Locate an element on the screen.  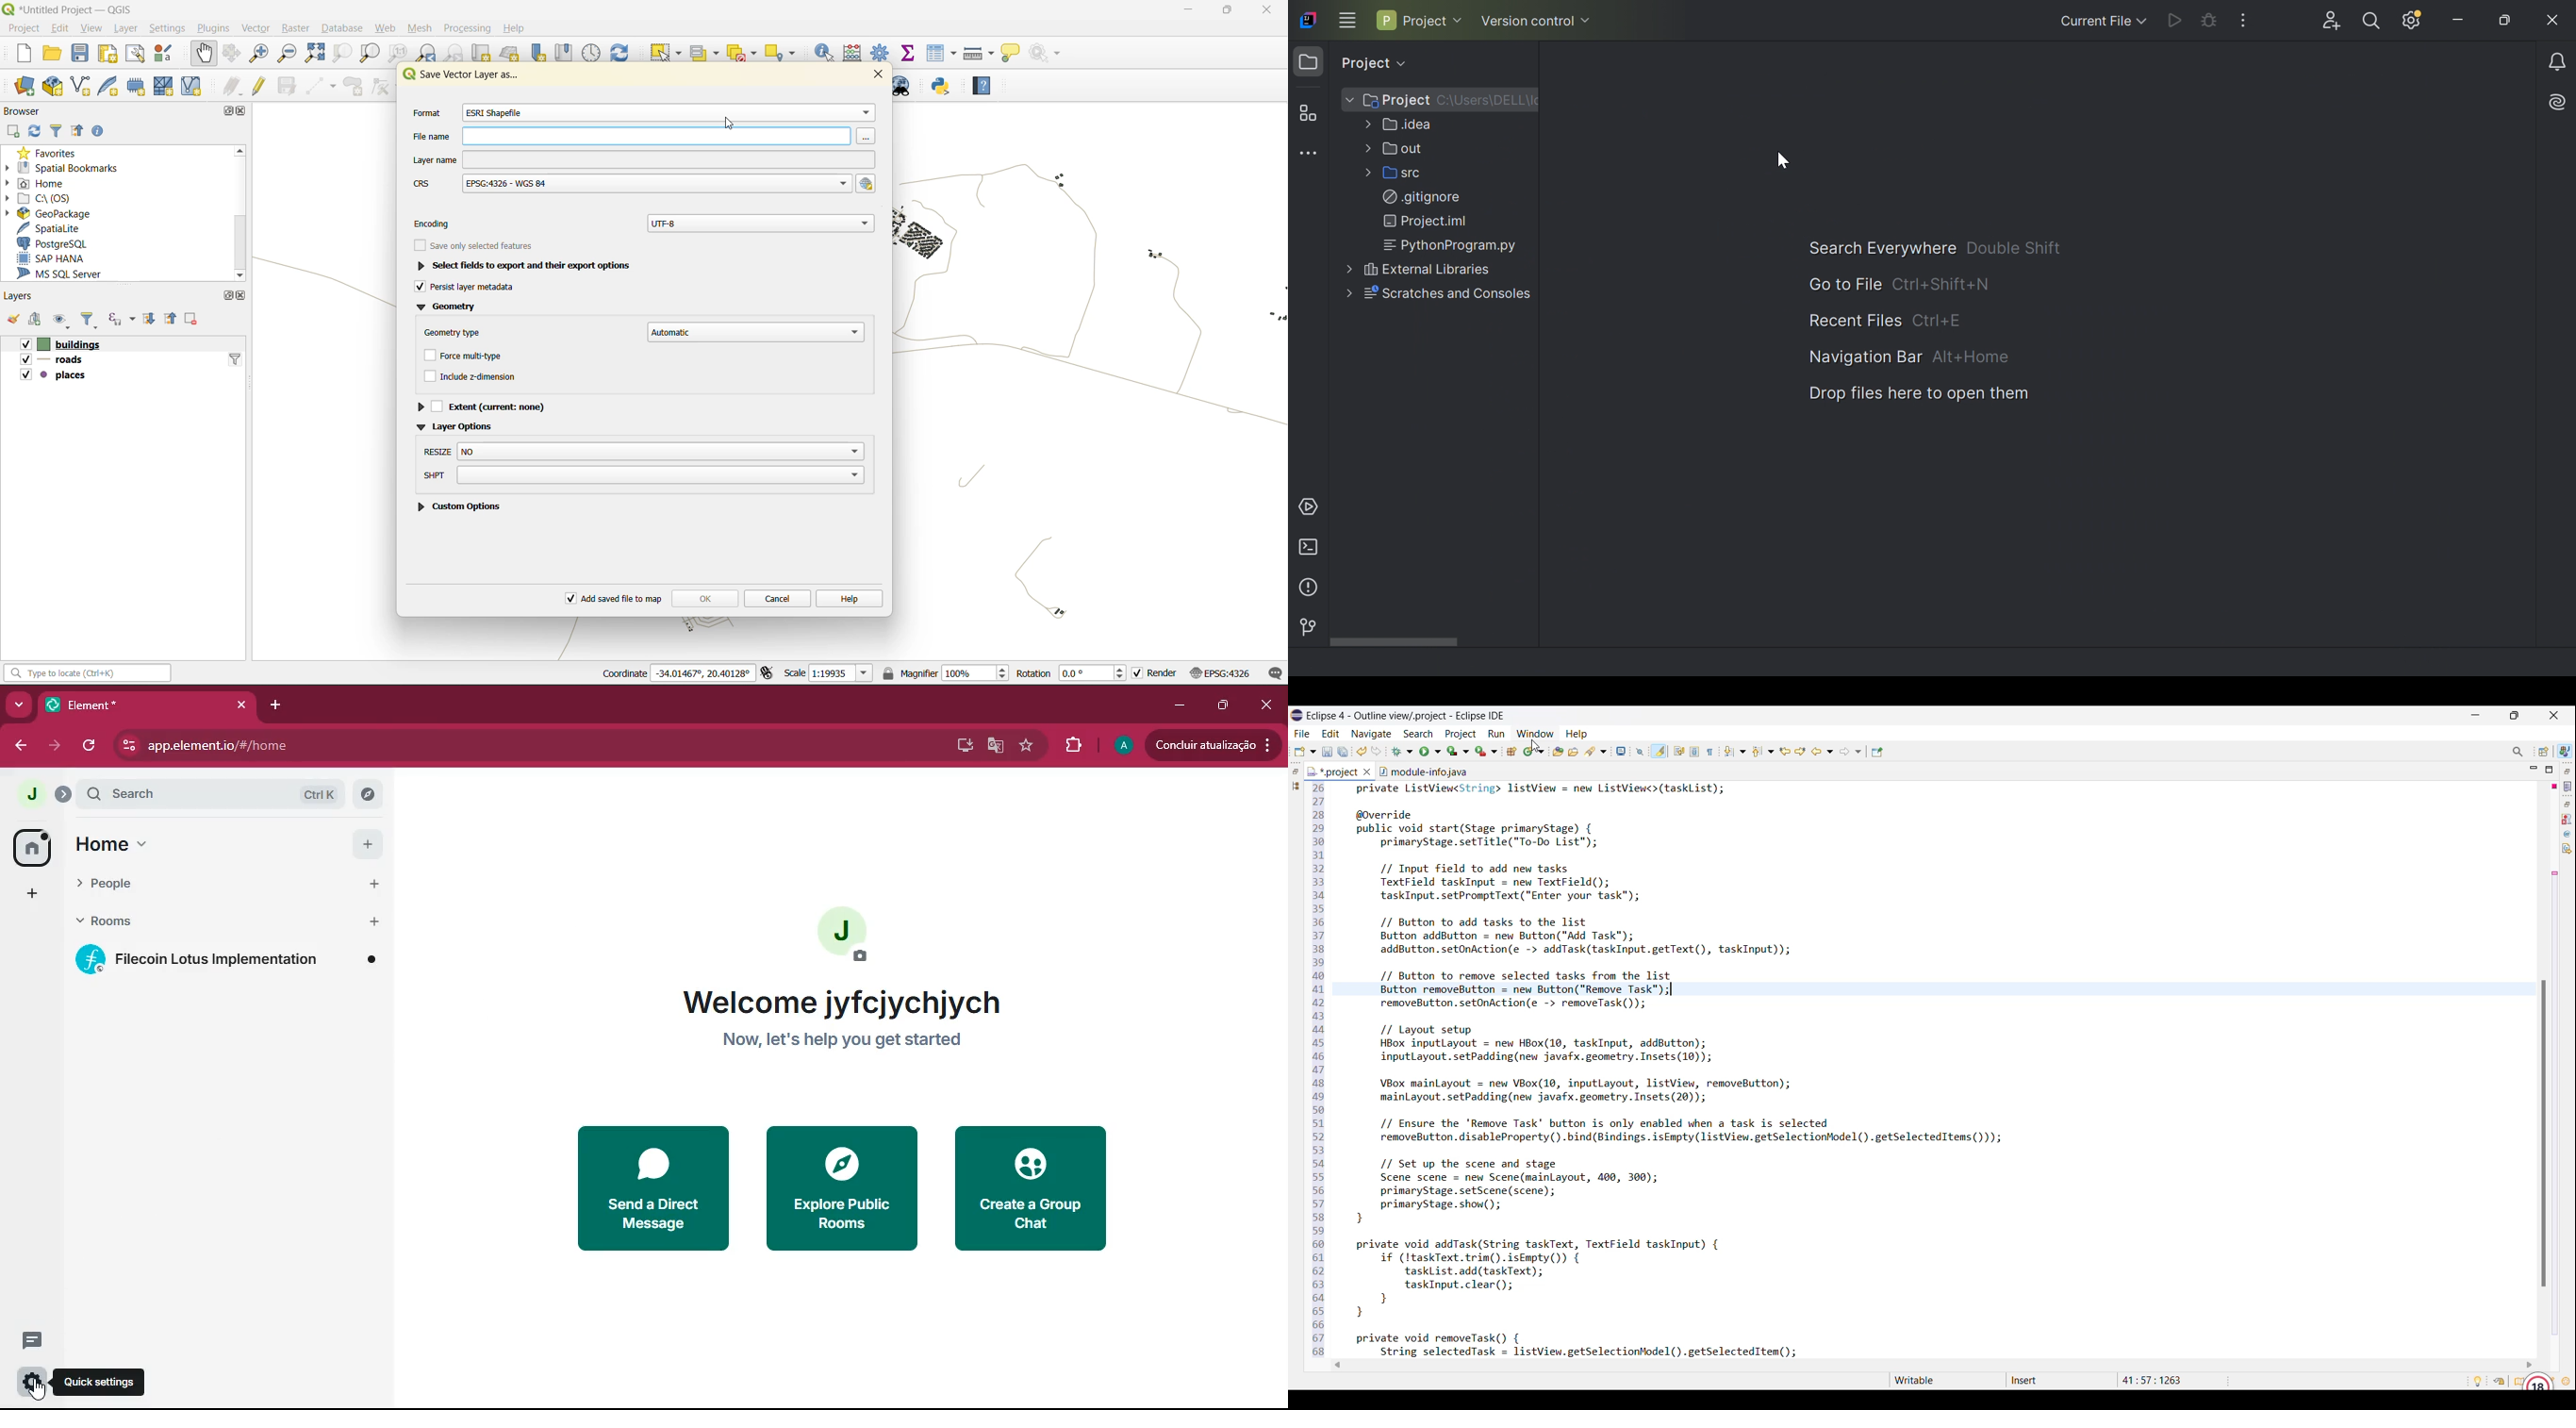
Close tab is located at coordinates (1367, 772).